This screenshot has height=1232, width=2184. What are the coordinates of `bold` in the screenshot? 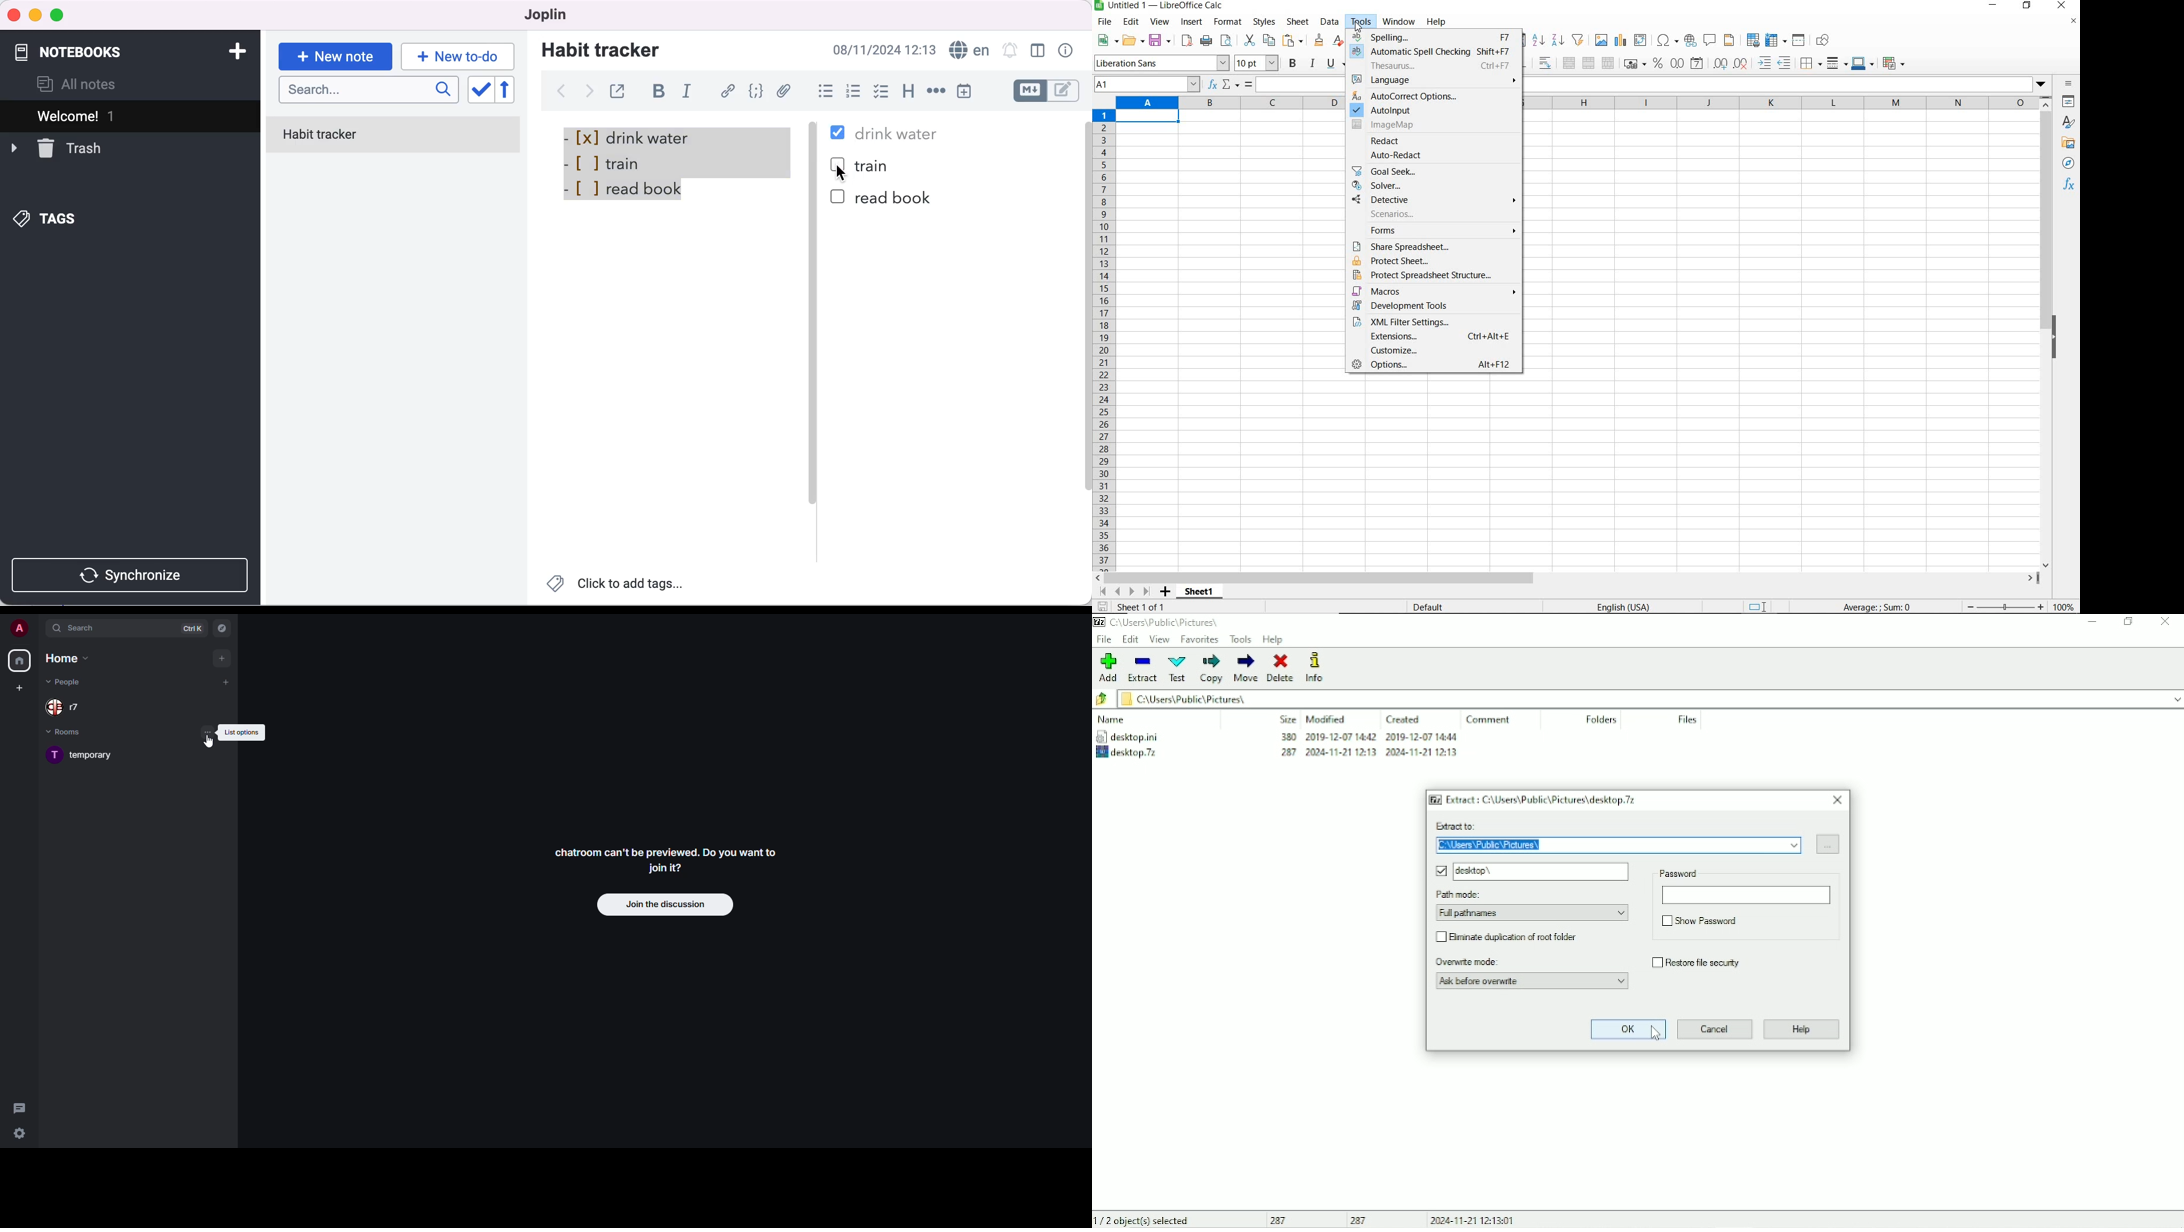 It's located at (663, 92).